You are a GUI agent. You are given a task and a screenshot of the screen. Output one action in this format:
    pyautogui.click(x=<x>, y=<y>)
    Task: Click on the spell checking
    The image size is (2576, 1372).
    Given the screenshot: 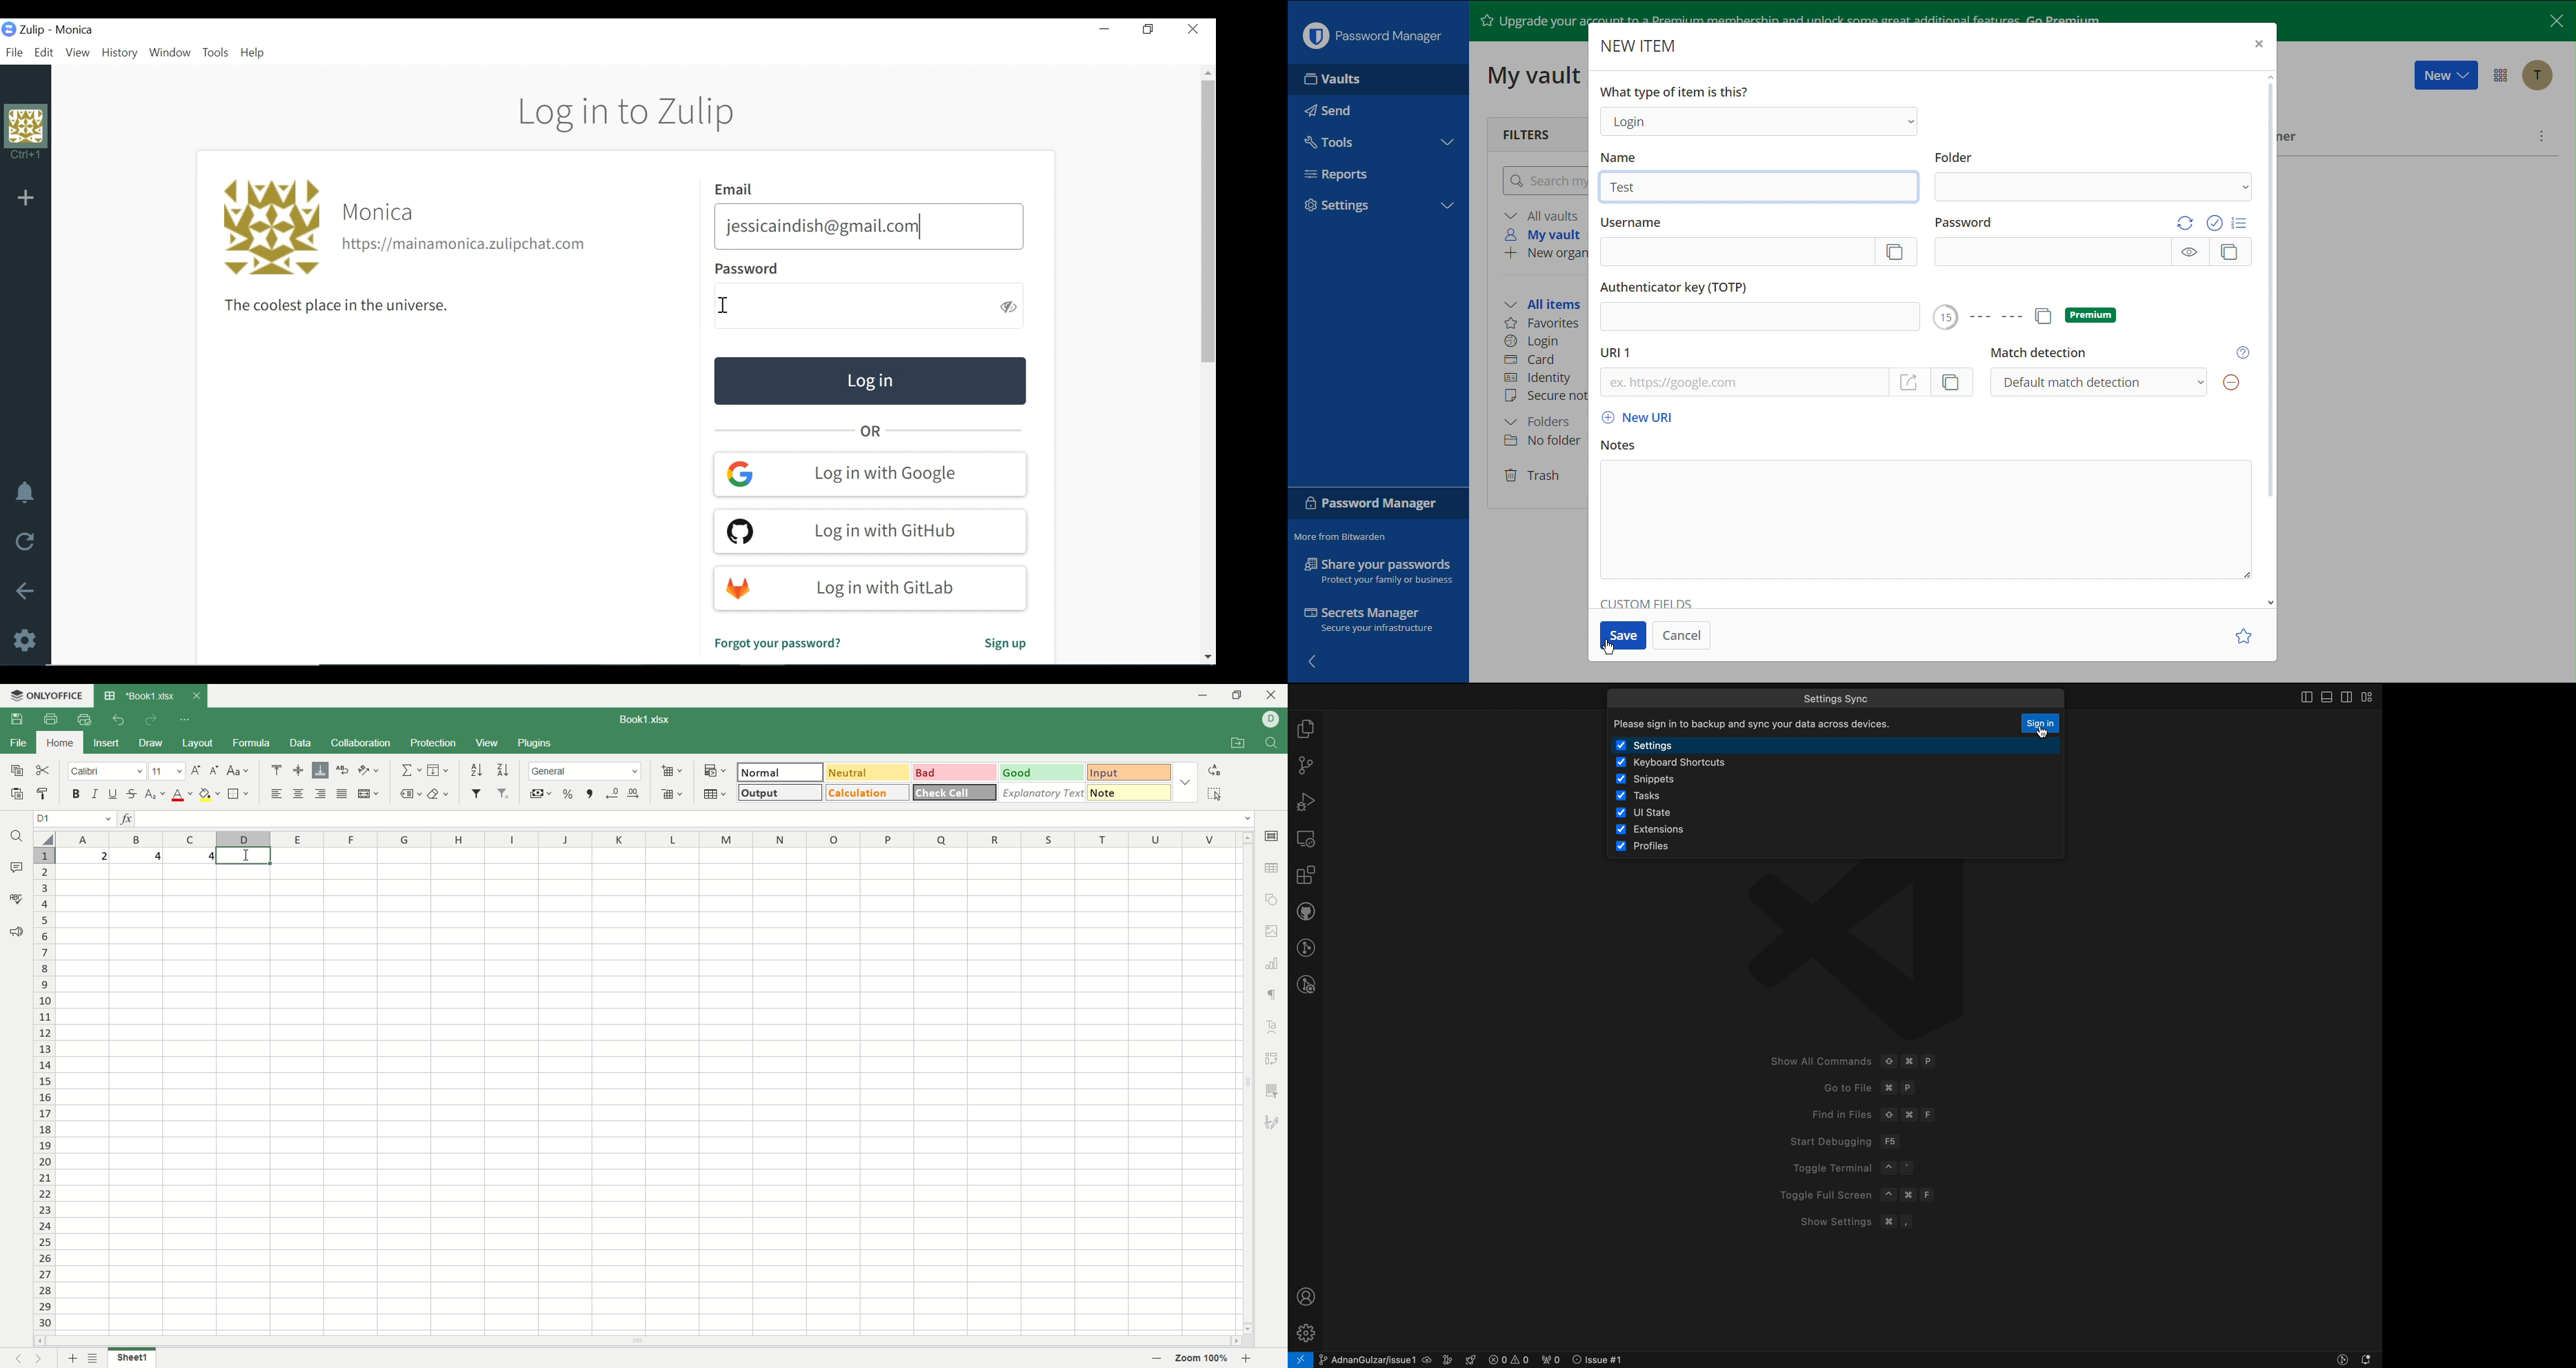 What is the action you would take?
    pyautogui.click(x=15, y=899)
    